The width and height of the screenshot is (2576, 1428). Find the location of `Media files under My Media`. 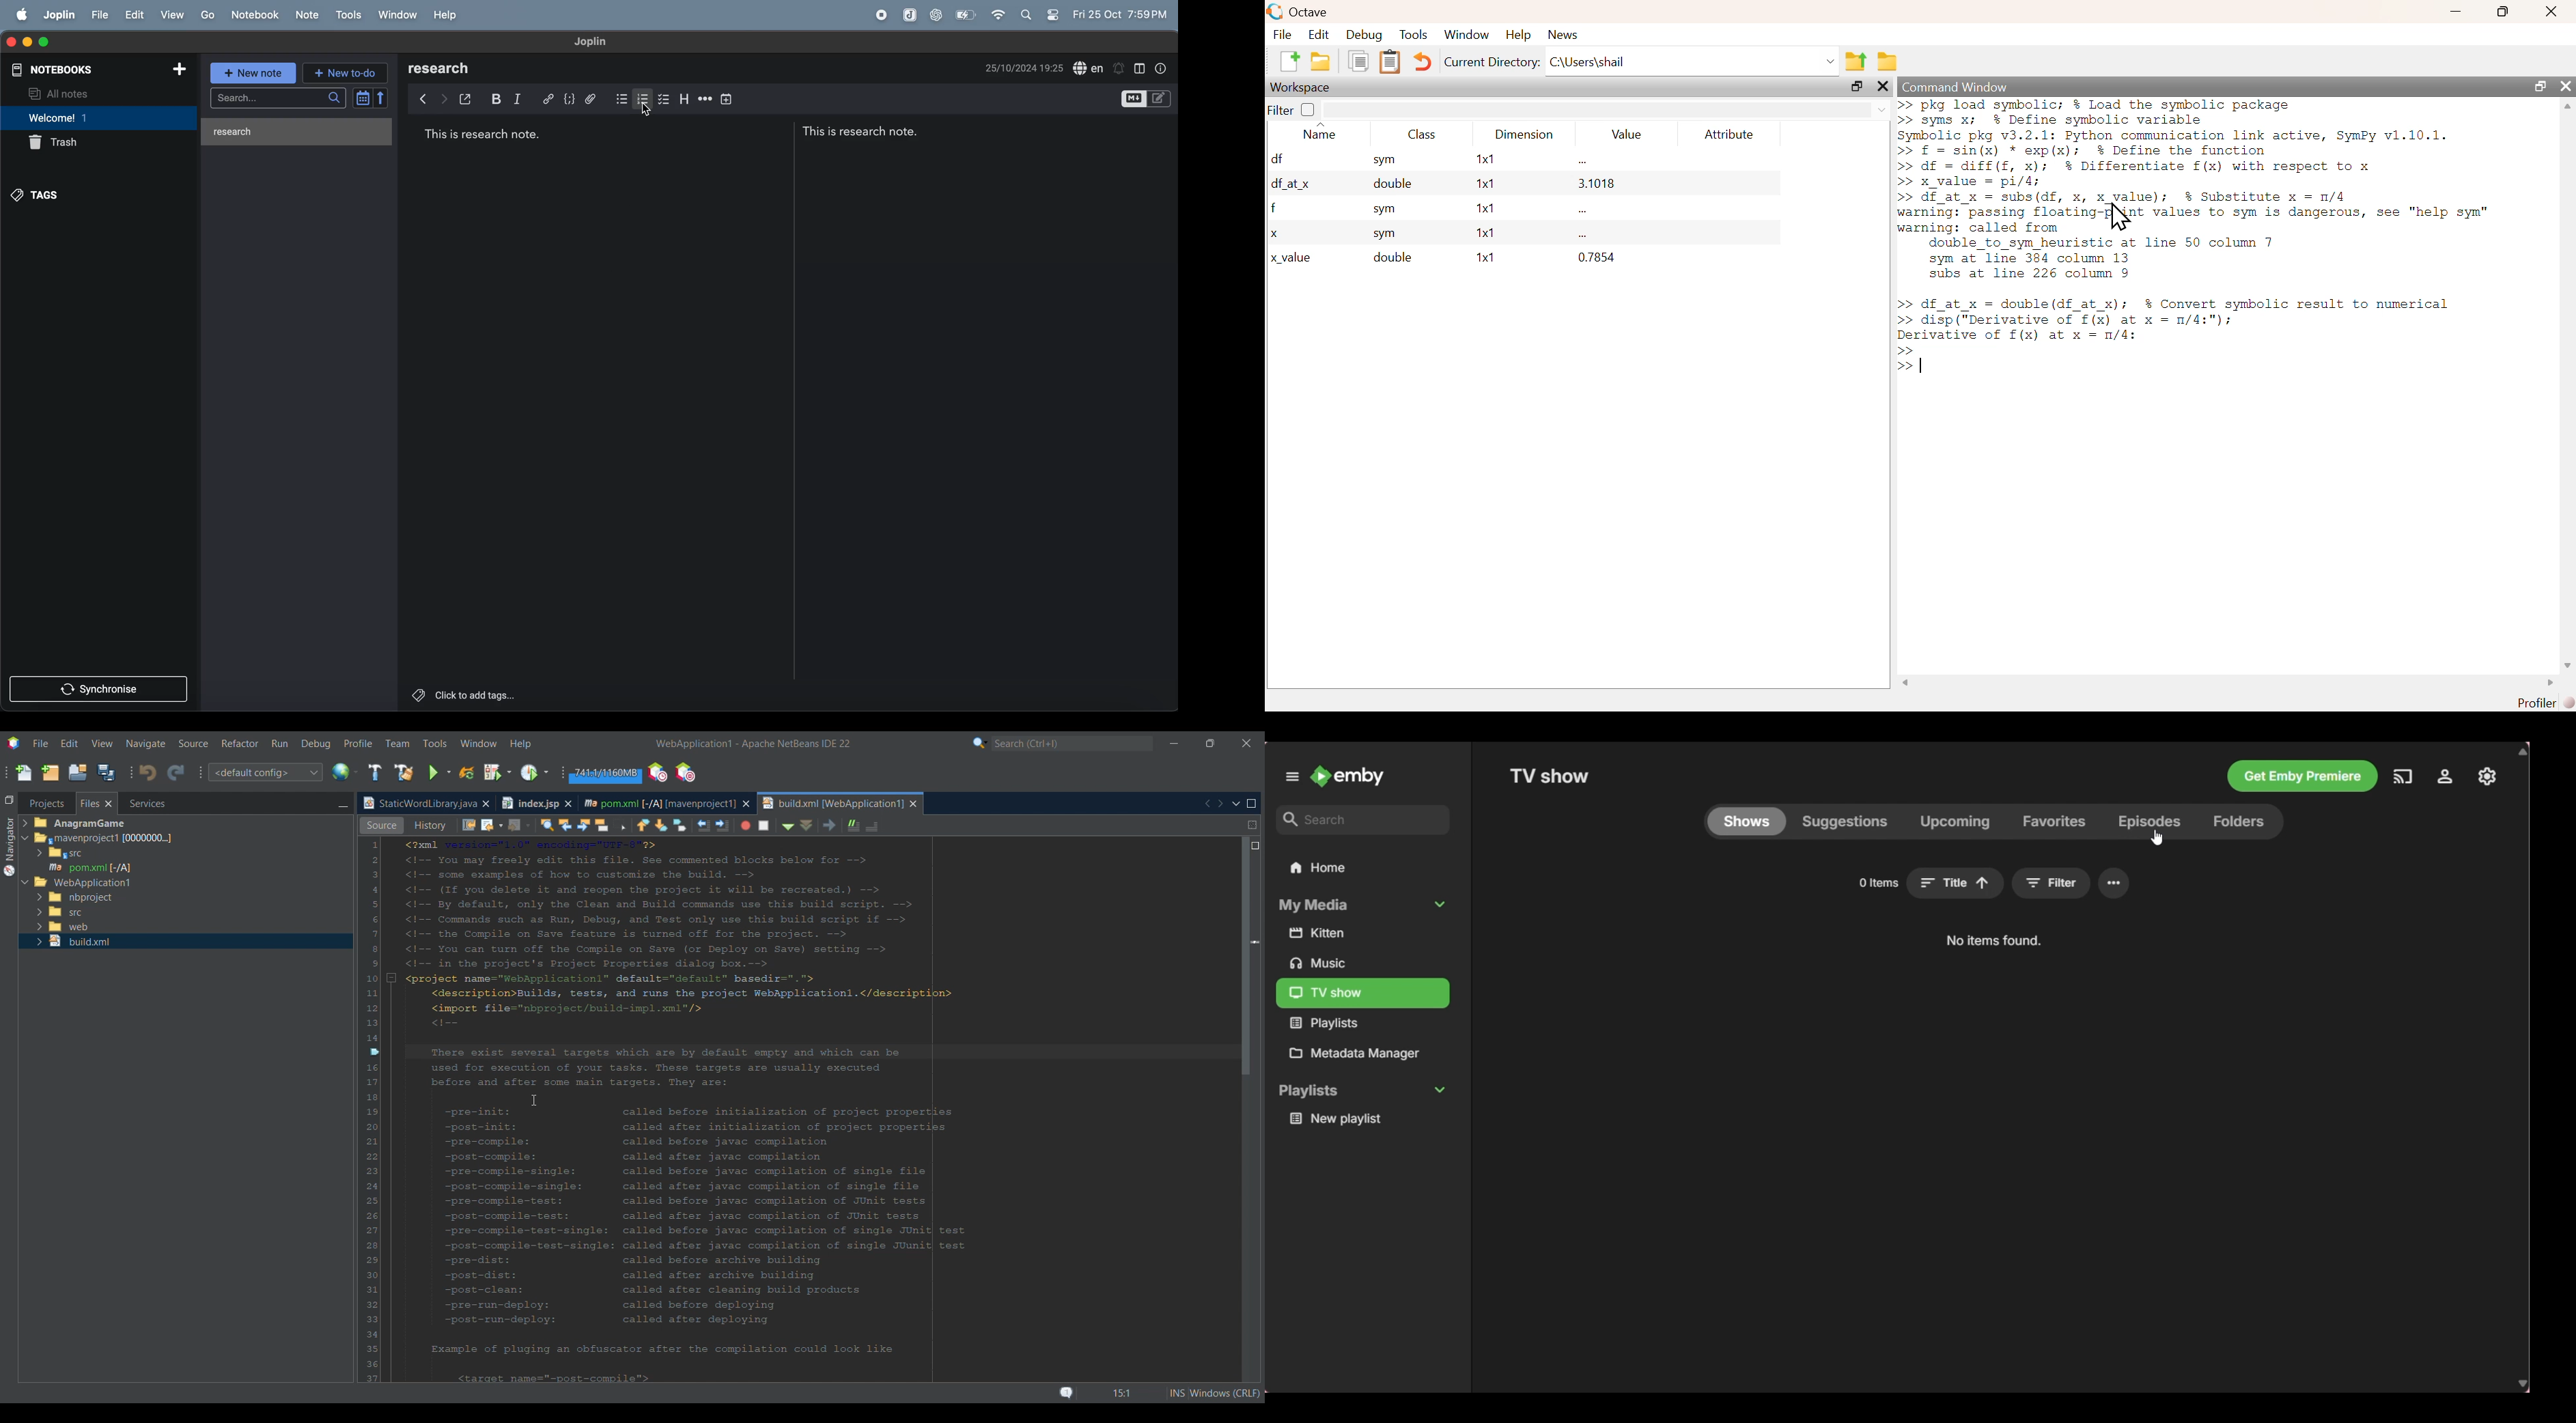

Media files under My Media is located at coordinates (1325, 1022).